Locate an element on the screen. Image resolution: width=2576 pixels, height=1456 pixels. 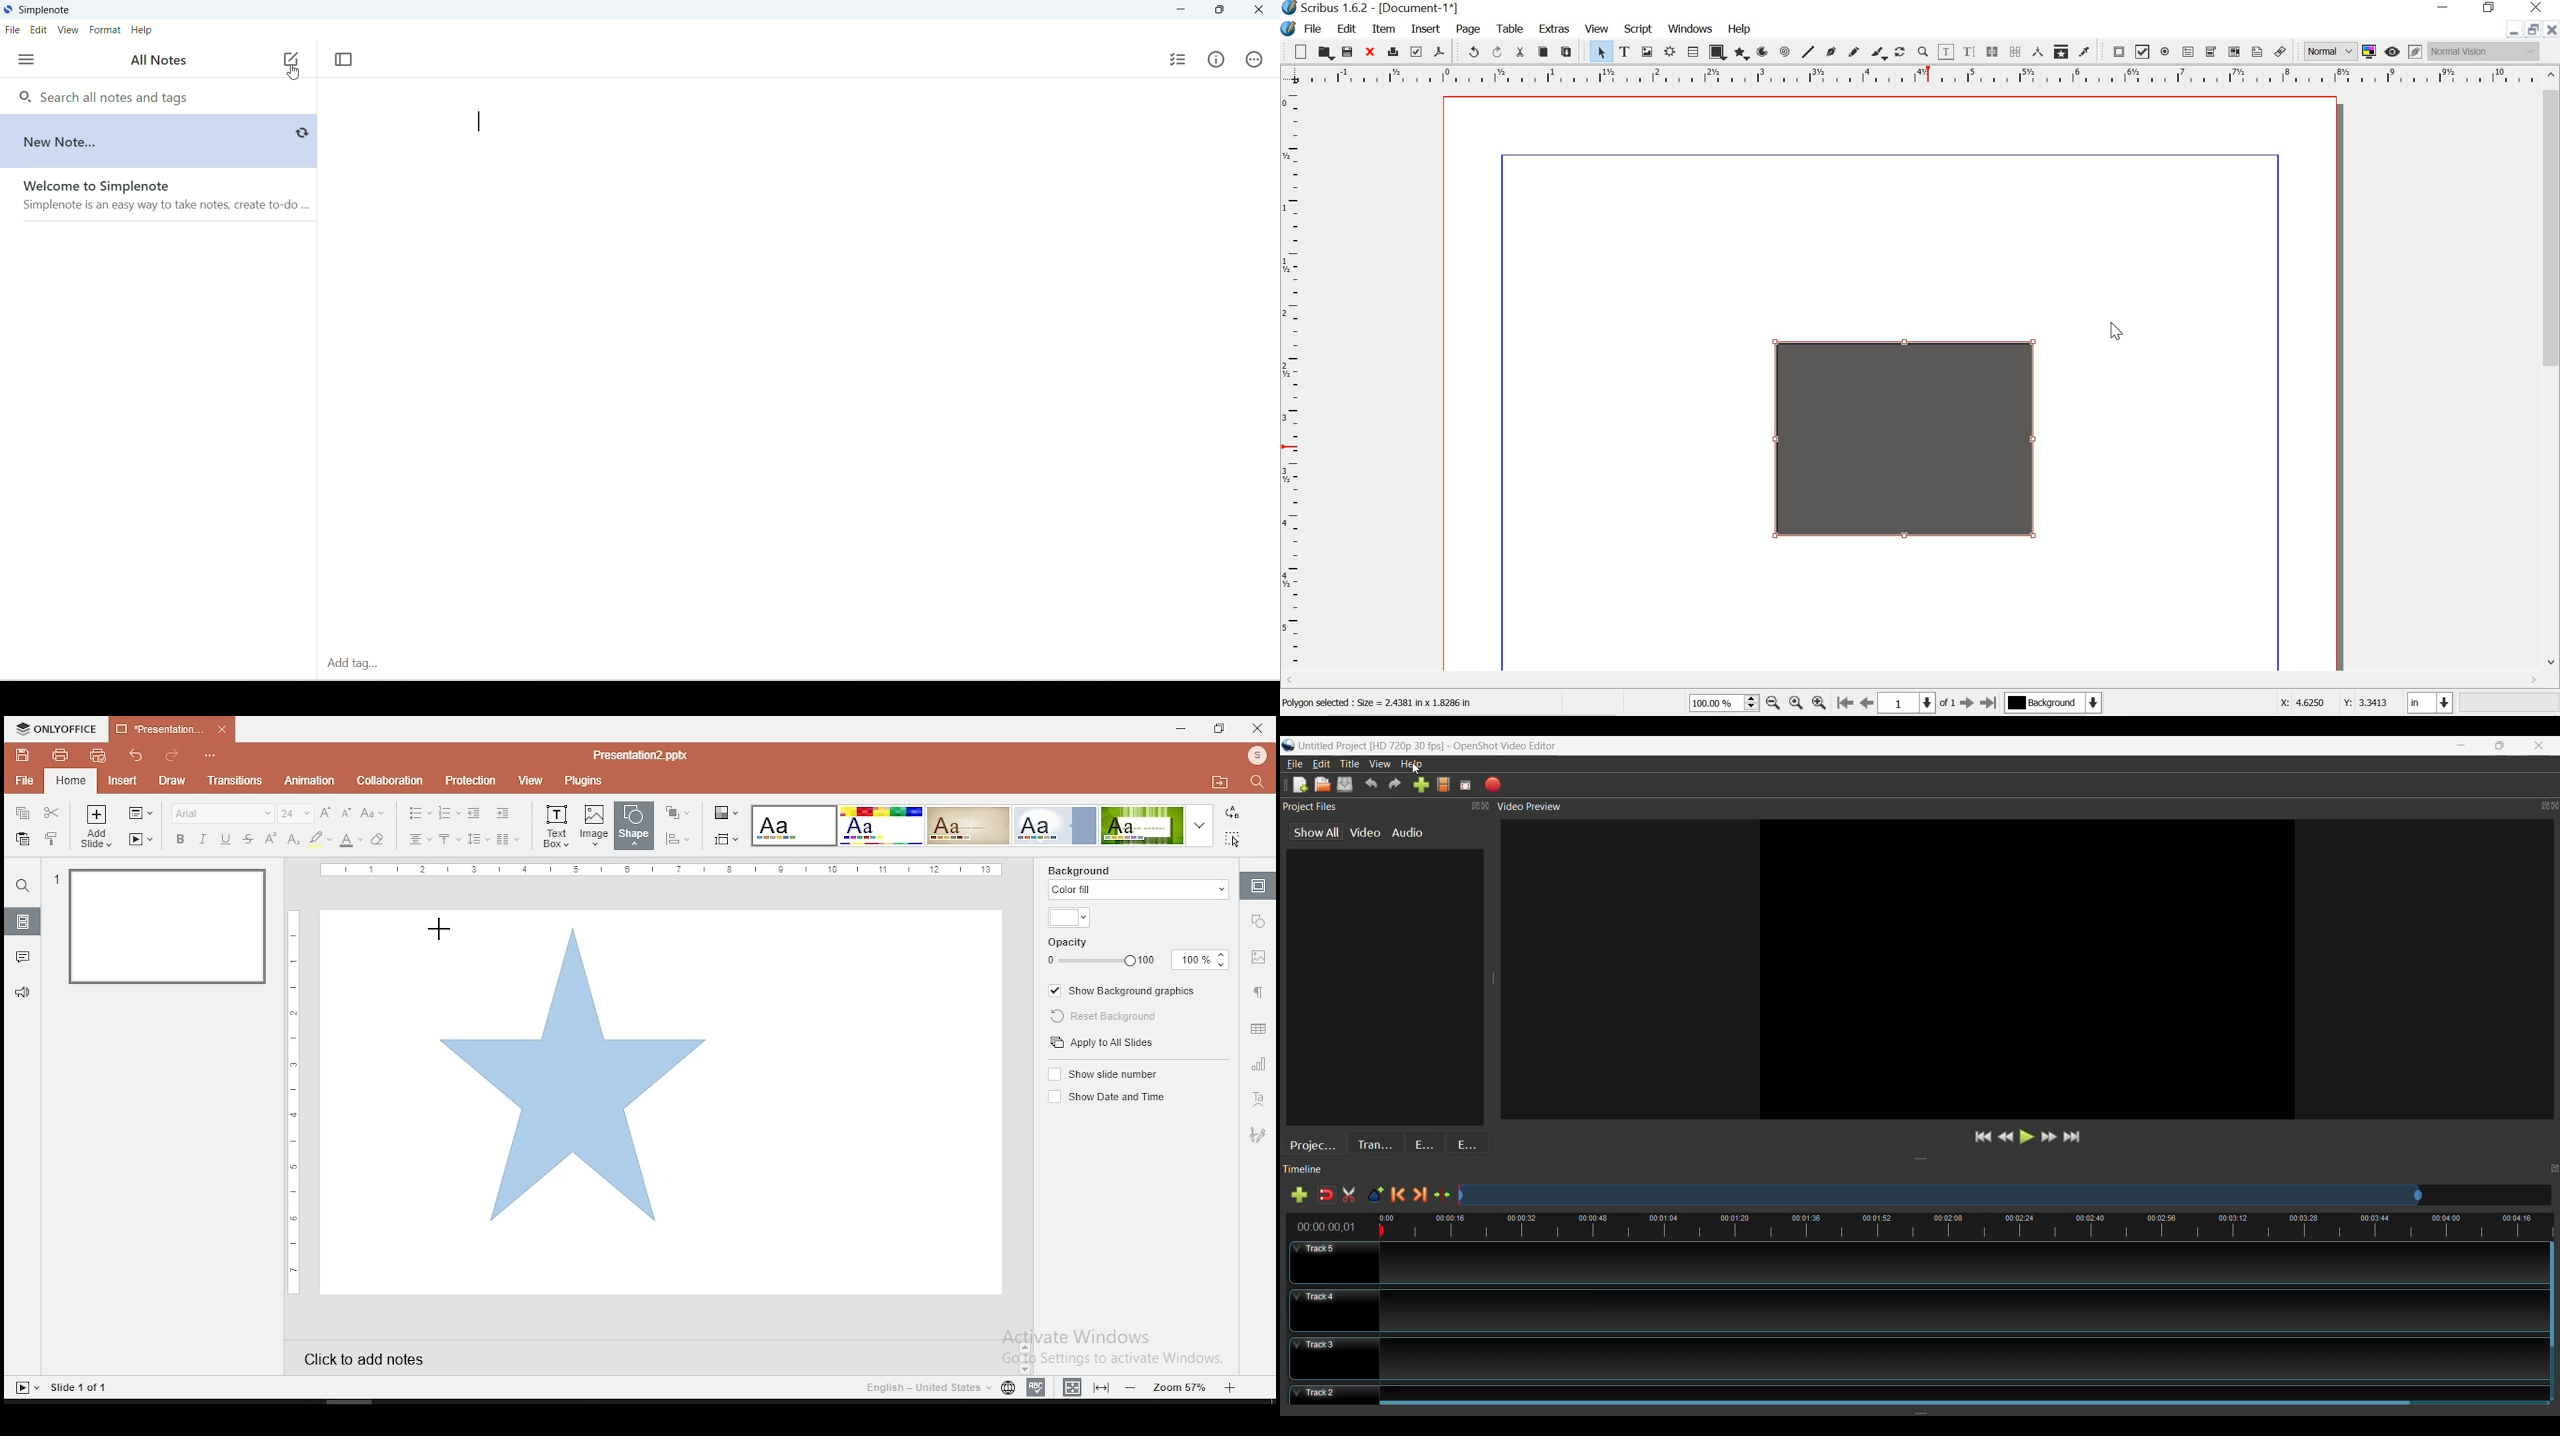
new note is located at coordinates (143, 141).